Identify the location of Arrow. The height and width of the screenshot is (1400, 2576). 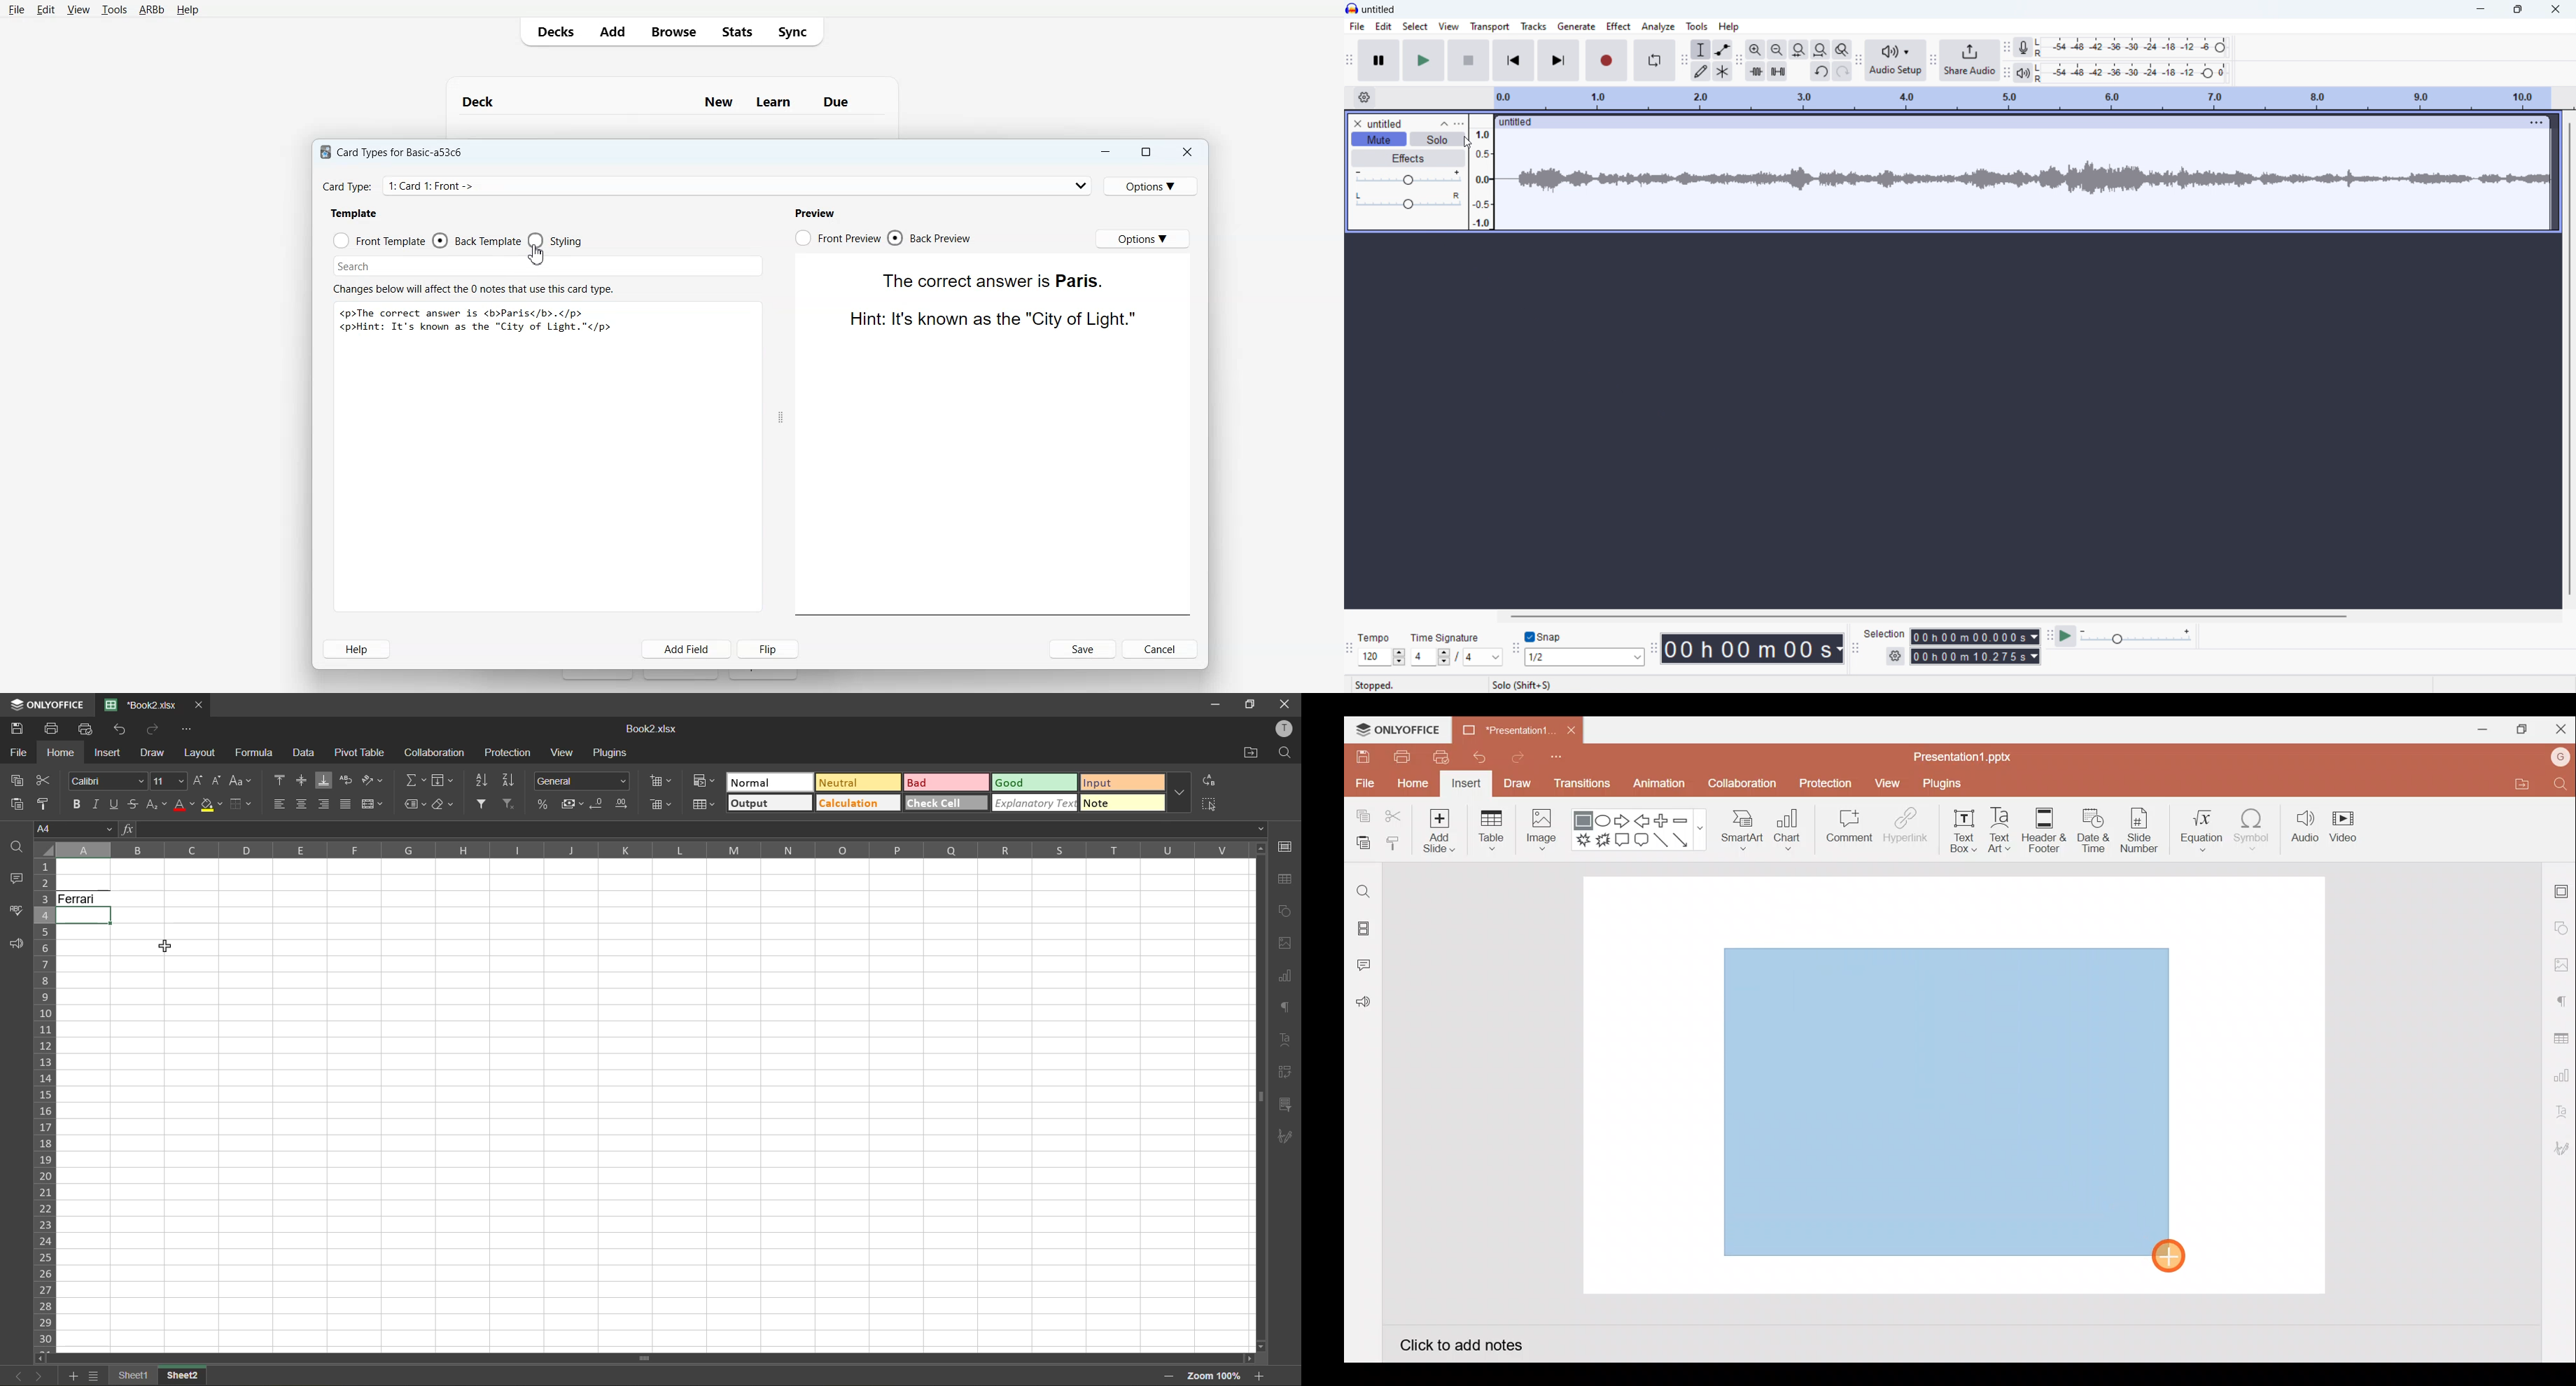
(1688, 840).